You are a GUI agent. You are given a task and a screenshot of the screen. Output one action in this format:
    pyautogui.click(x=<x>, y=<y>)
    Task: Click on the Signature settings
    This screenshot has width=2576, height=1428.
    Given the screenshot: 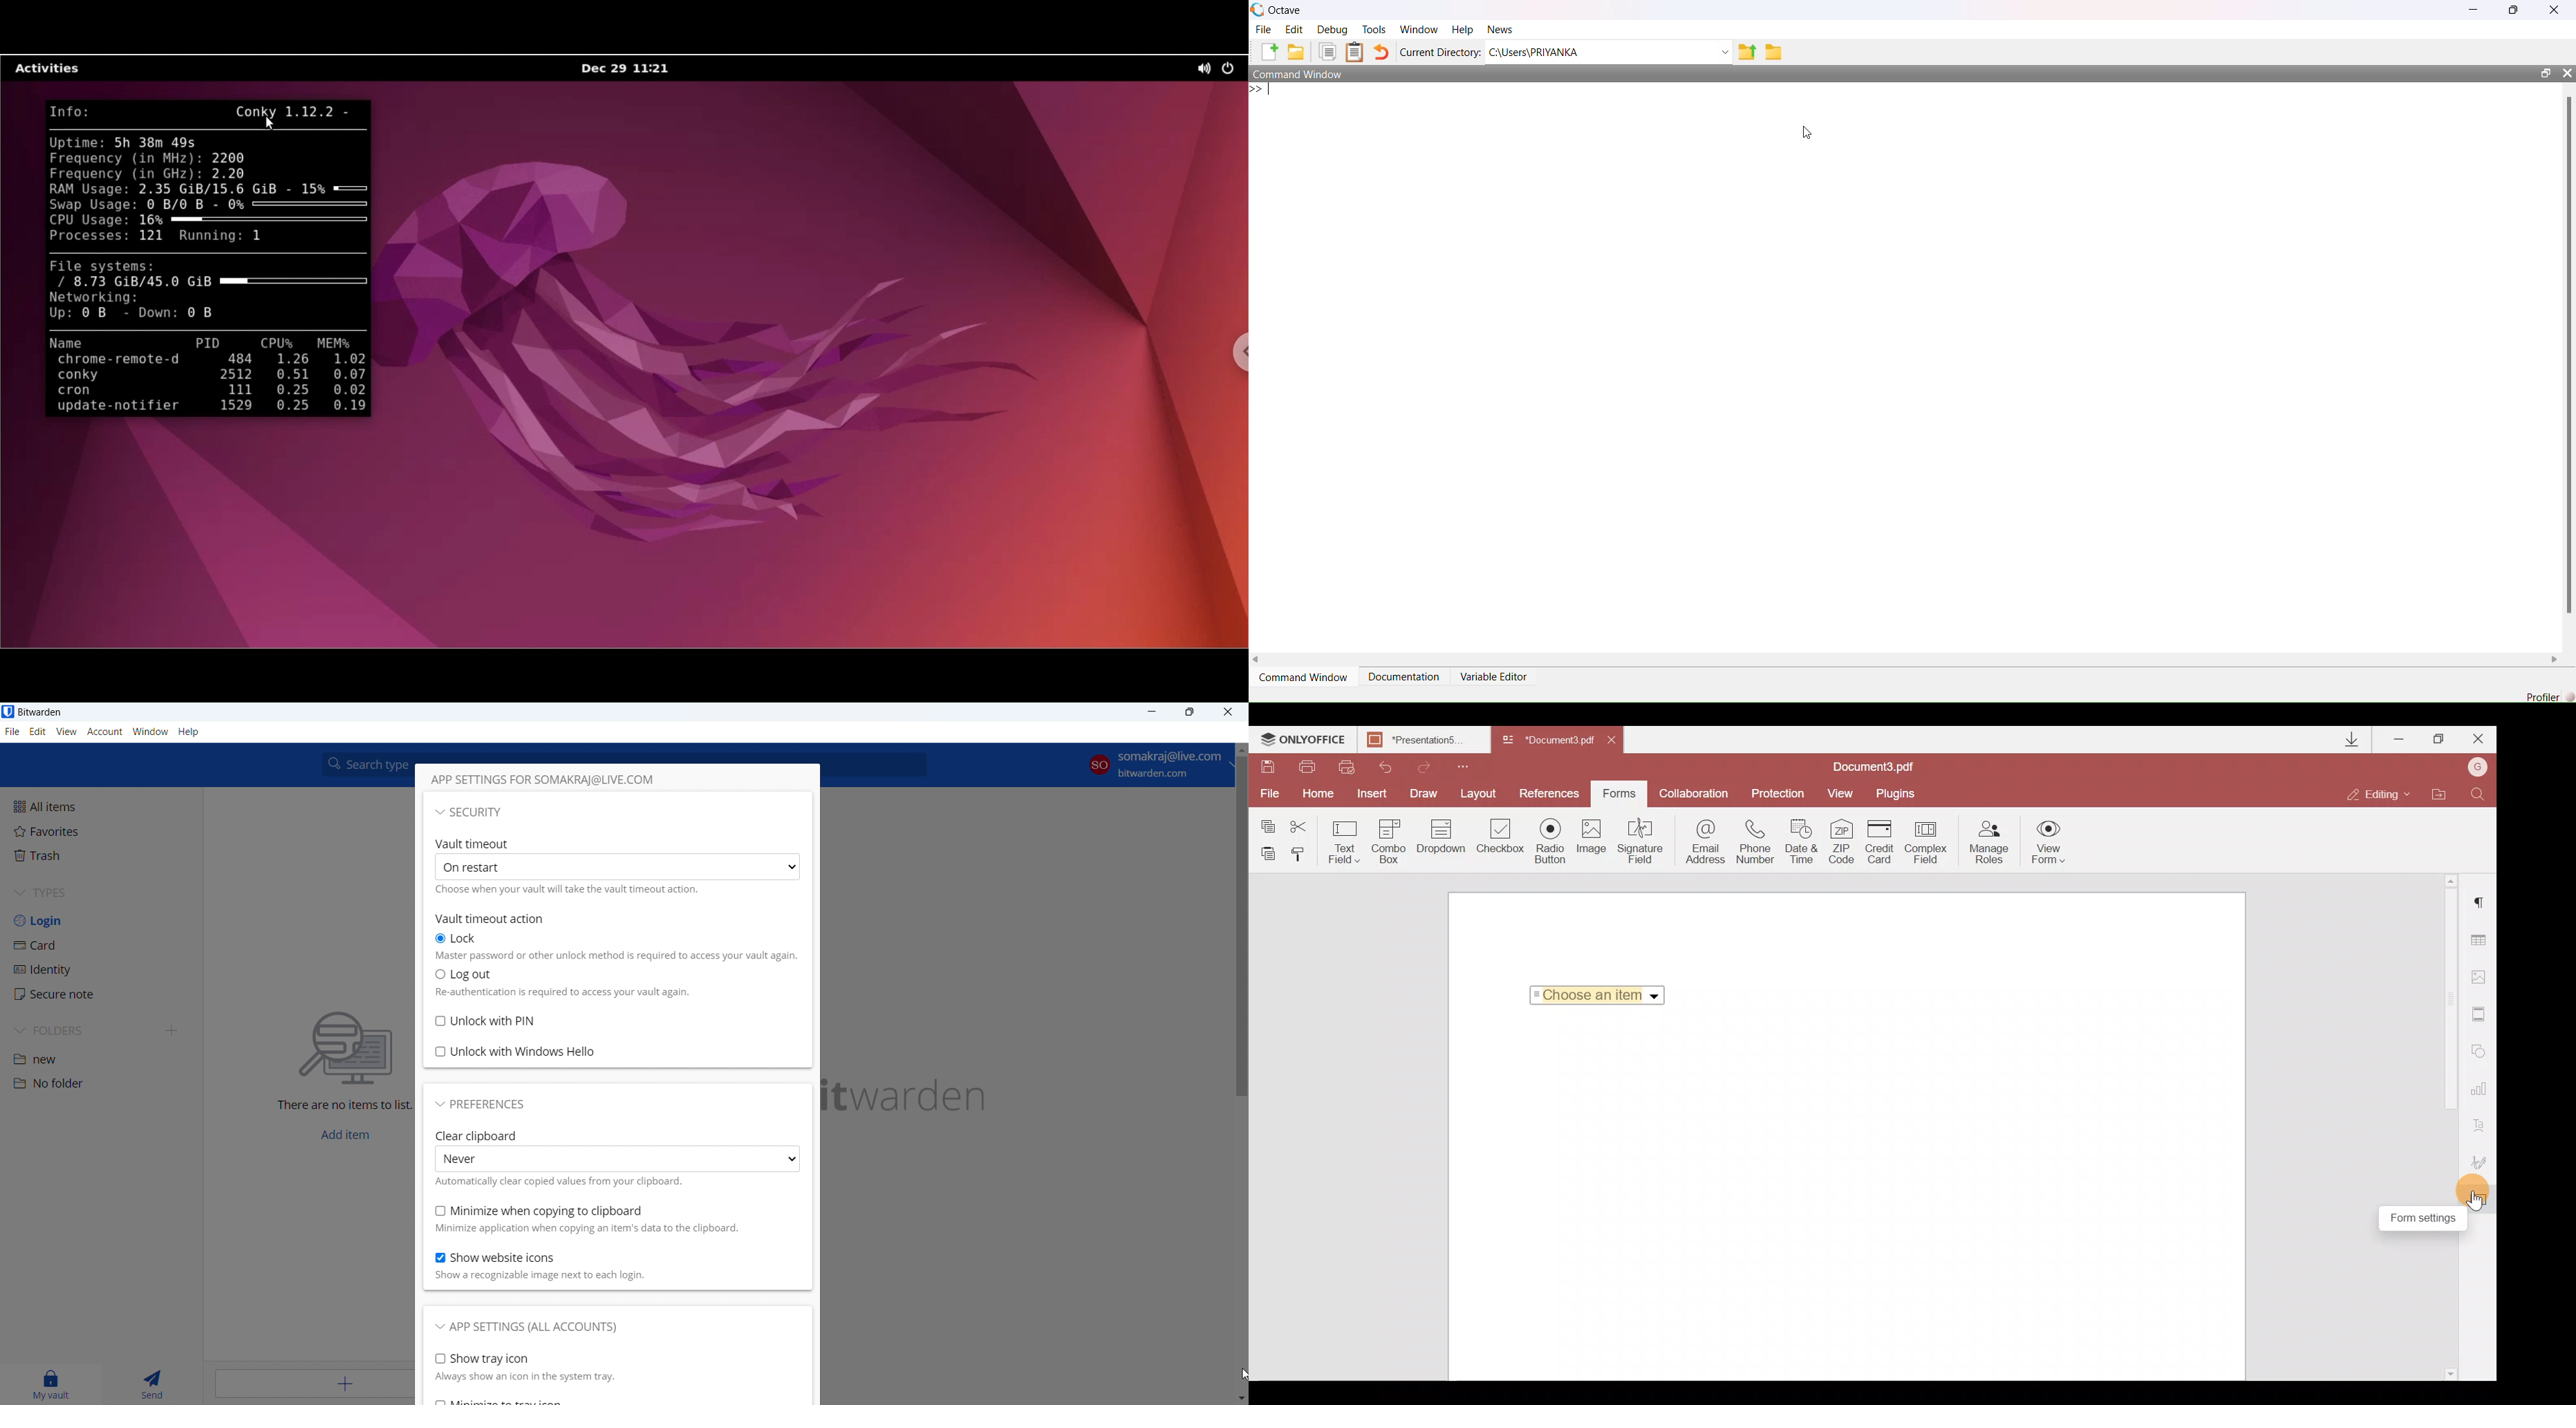 What is the action you would take?
    pyautogui.click(x=2482, y=1166)
    